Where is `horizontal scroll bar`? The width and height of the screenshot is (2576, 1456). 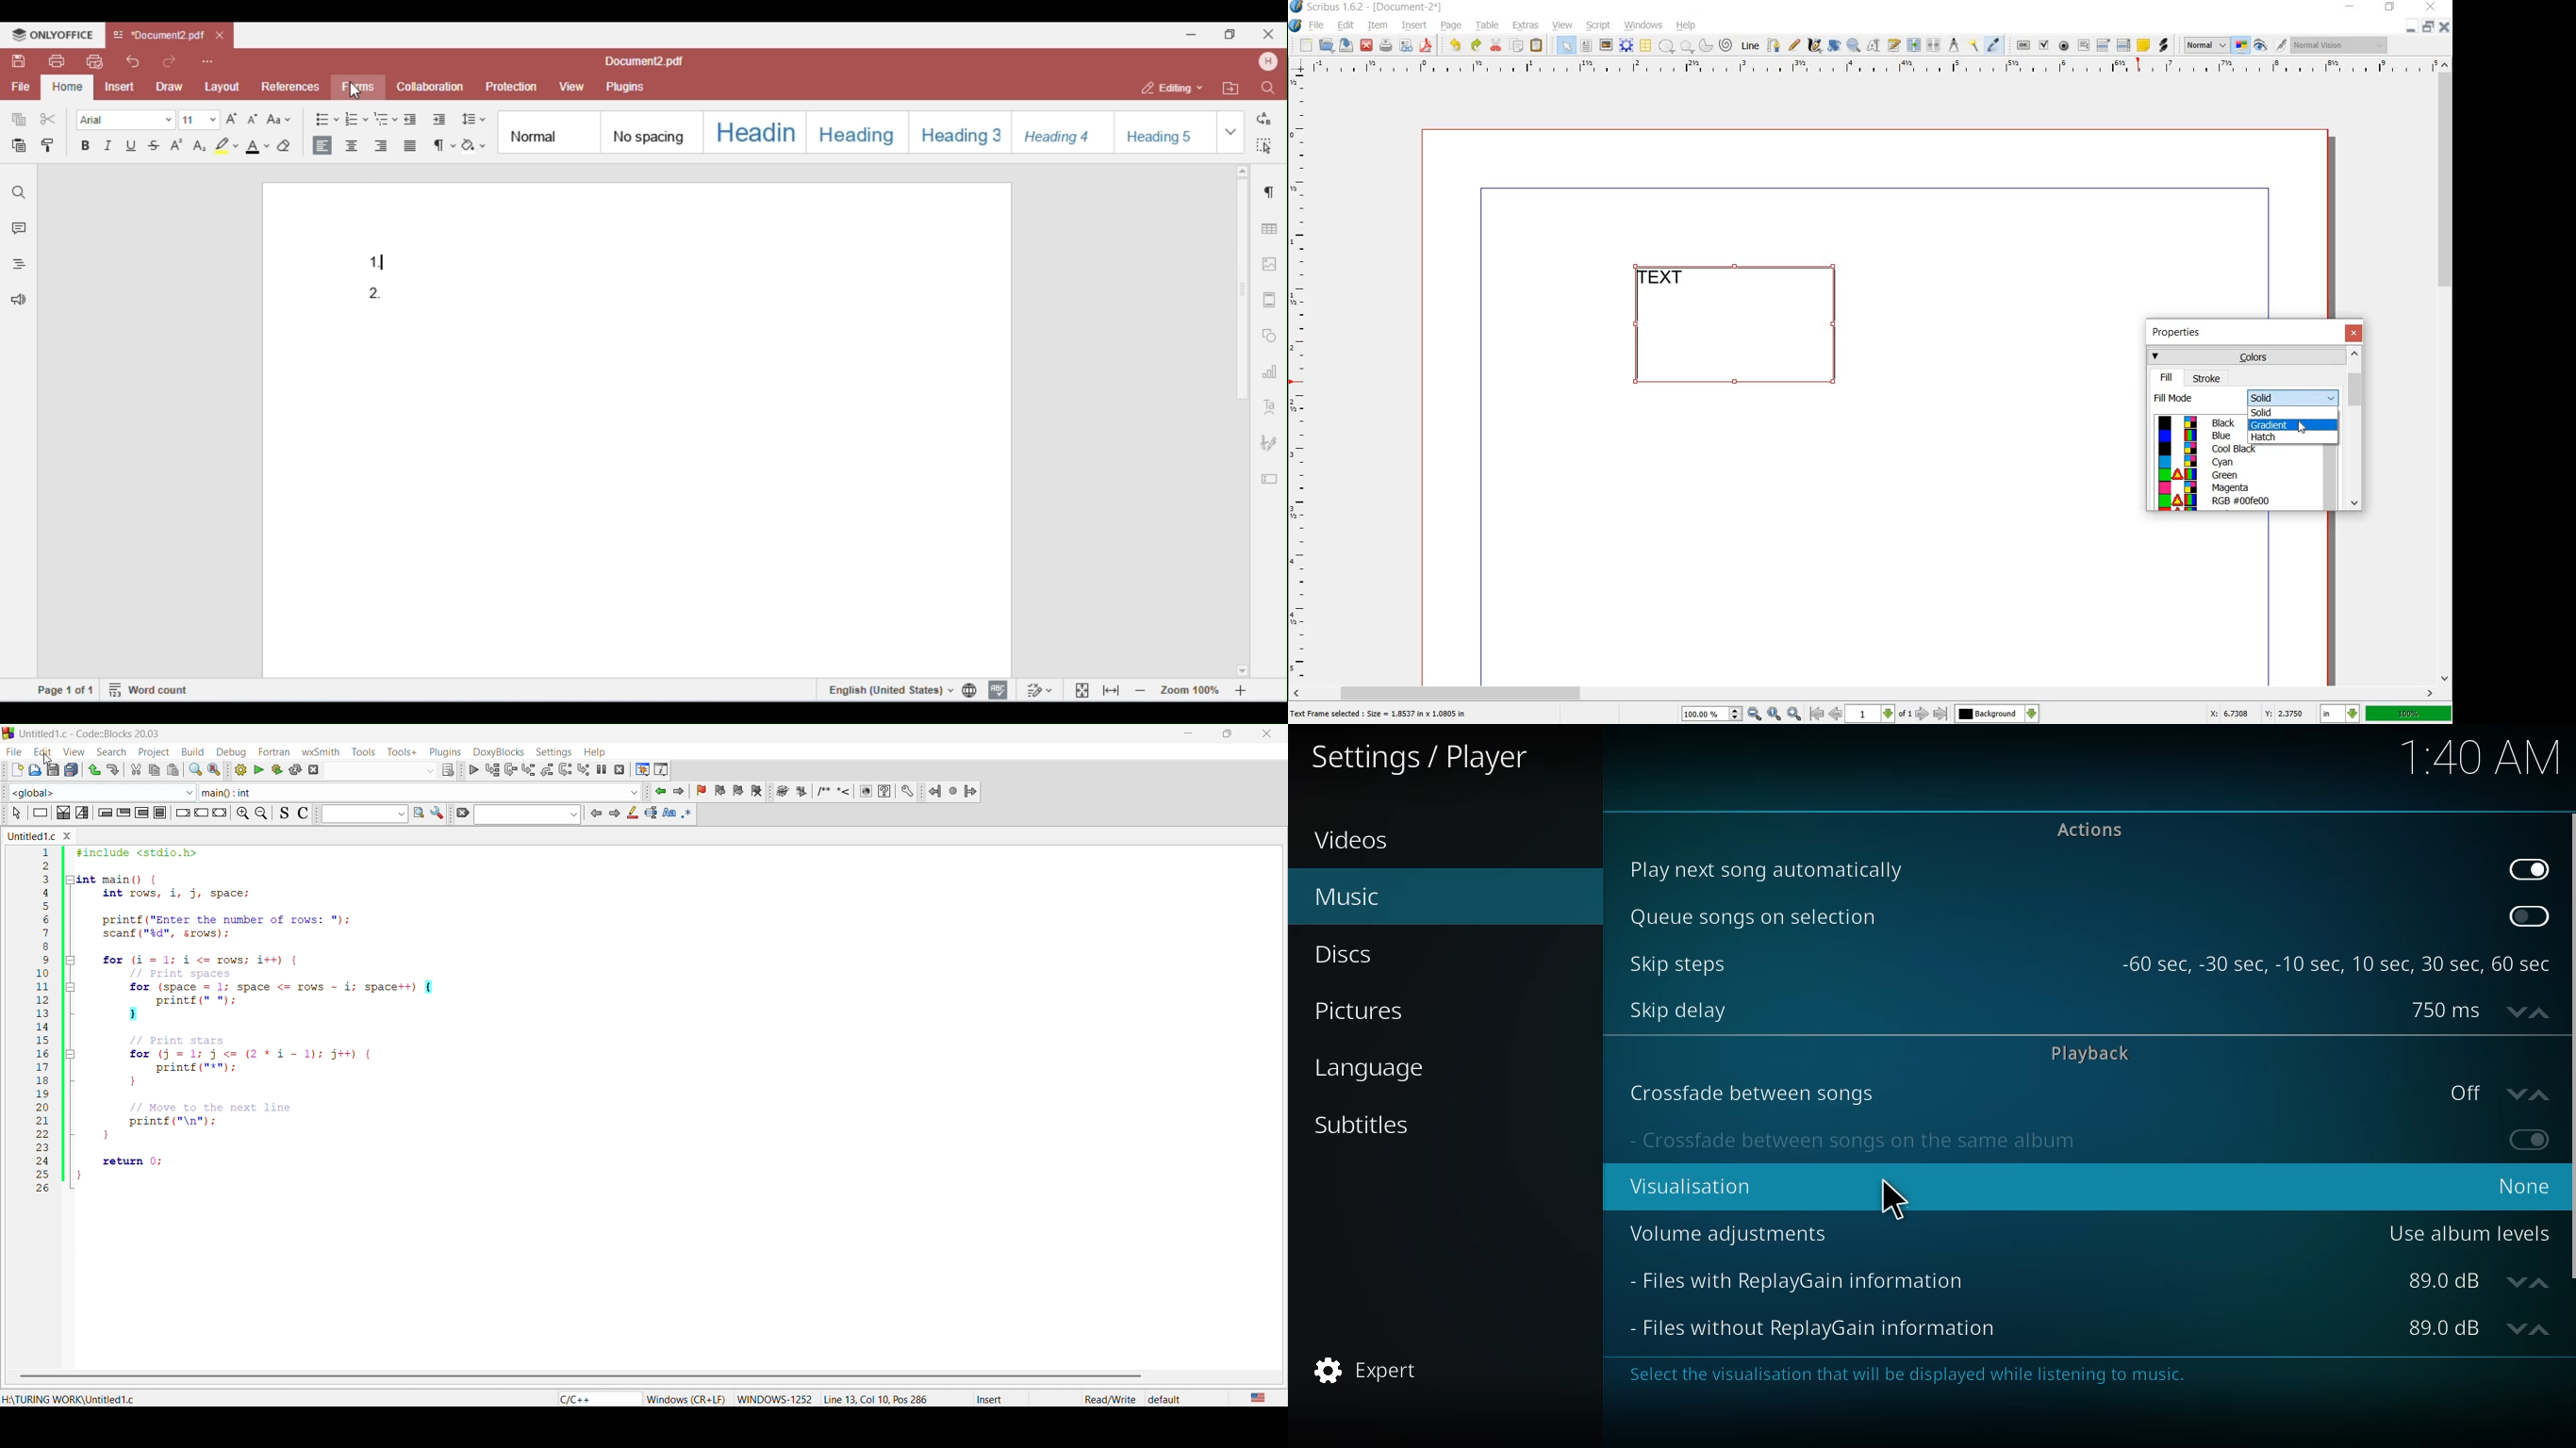 horizontal scroll bar is located at coordinates (578, 1375).